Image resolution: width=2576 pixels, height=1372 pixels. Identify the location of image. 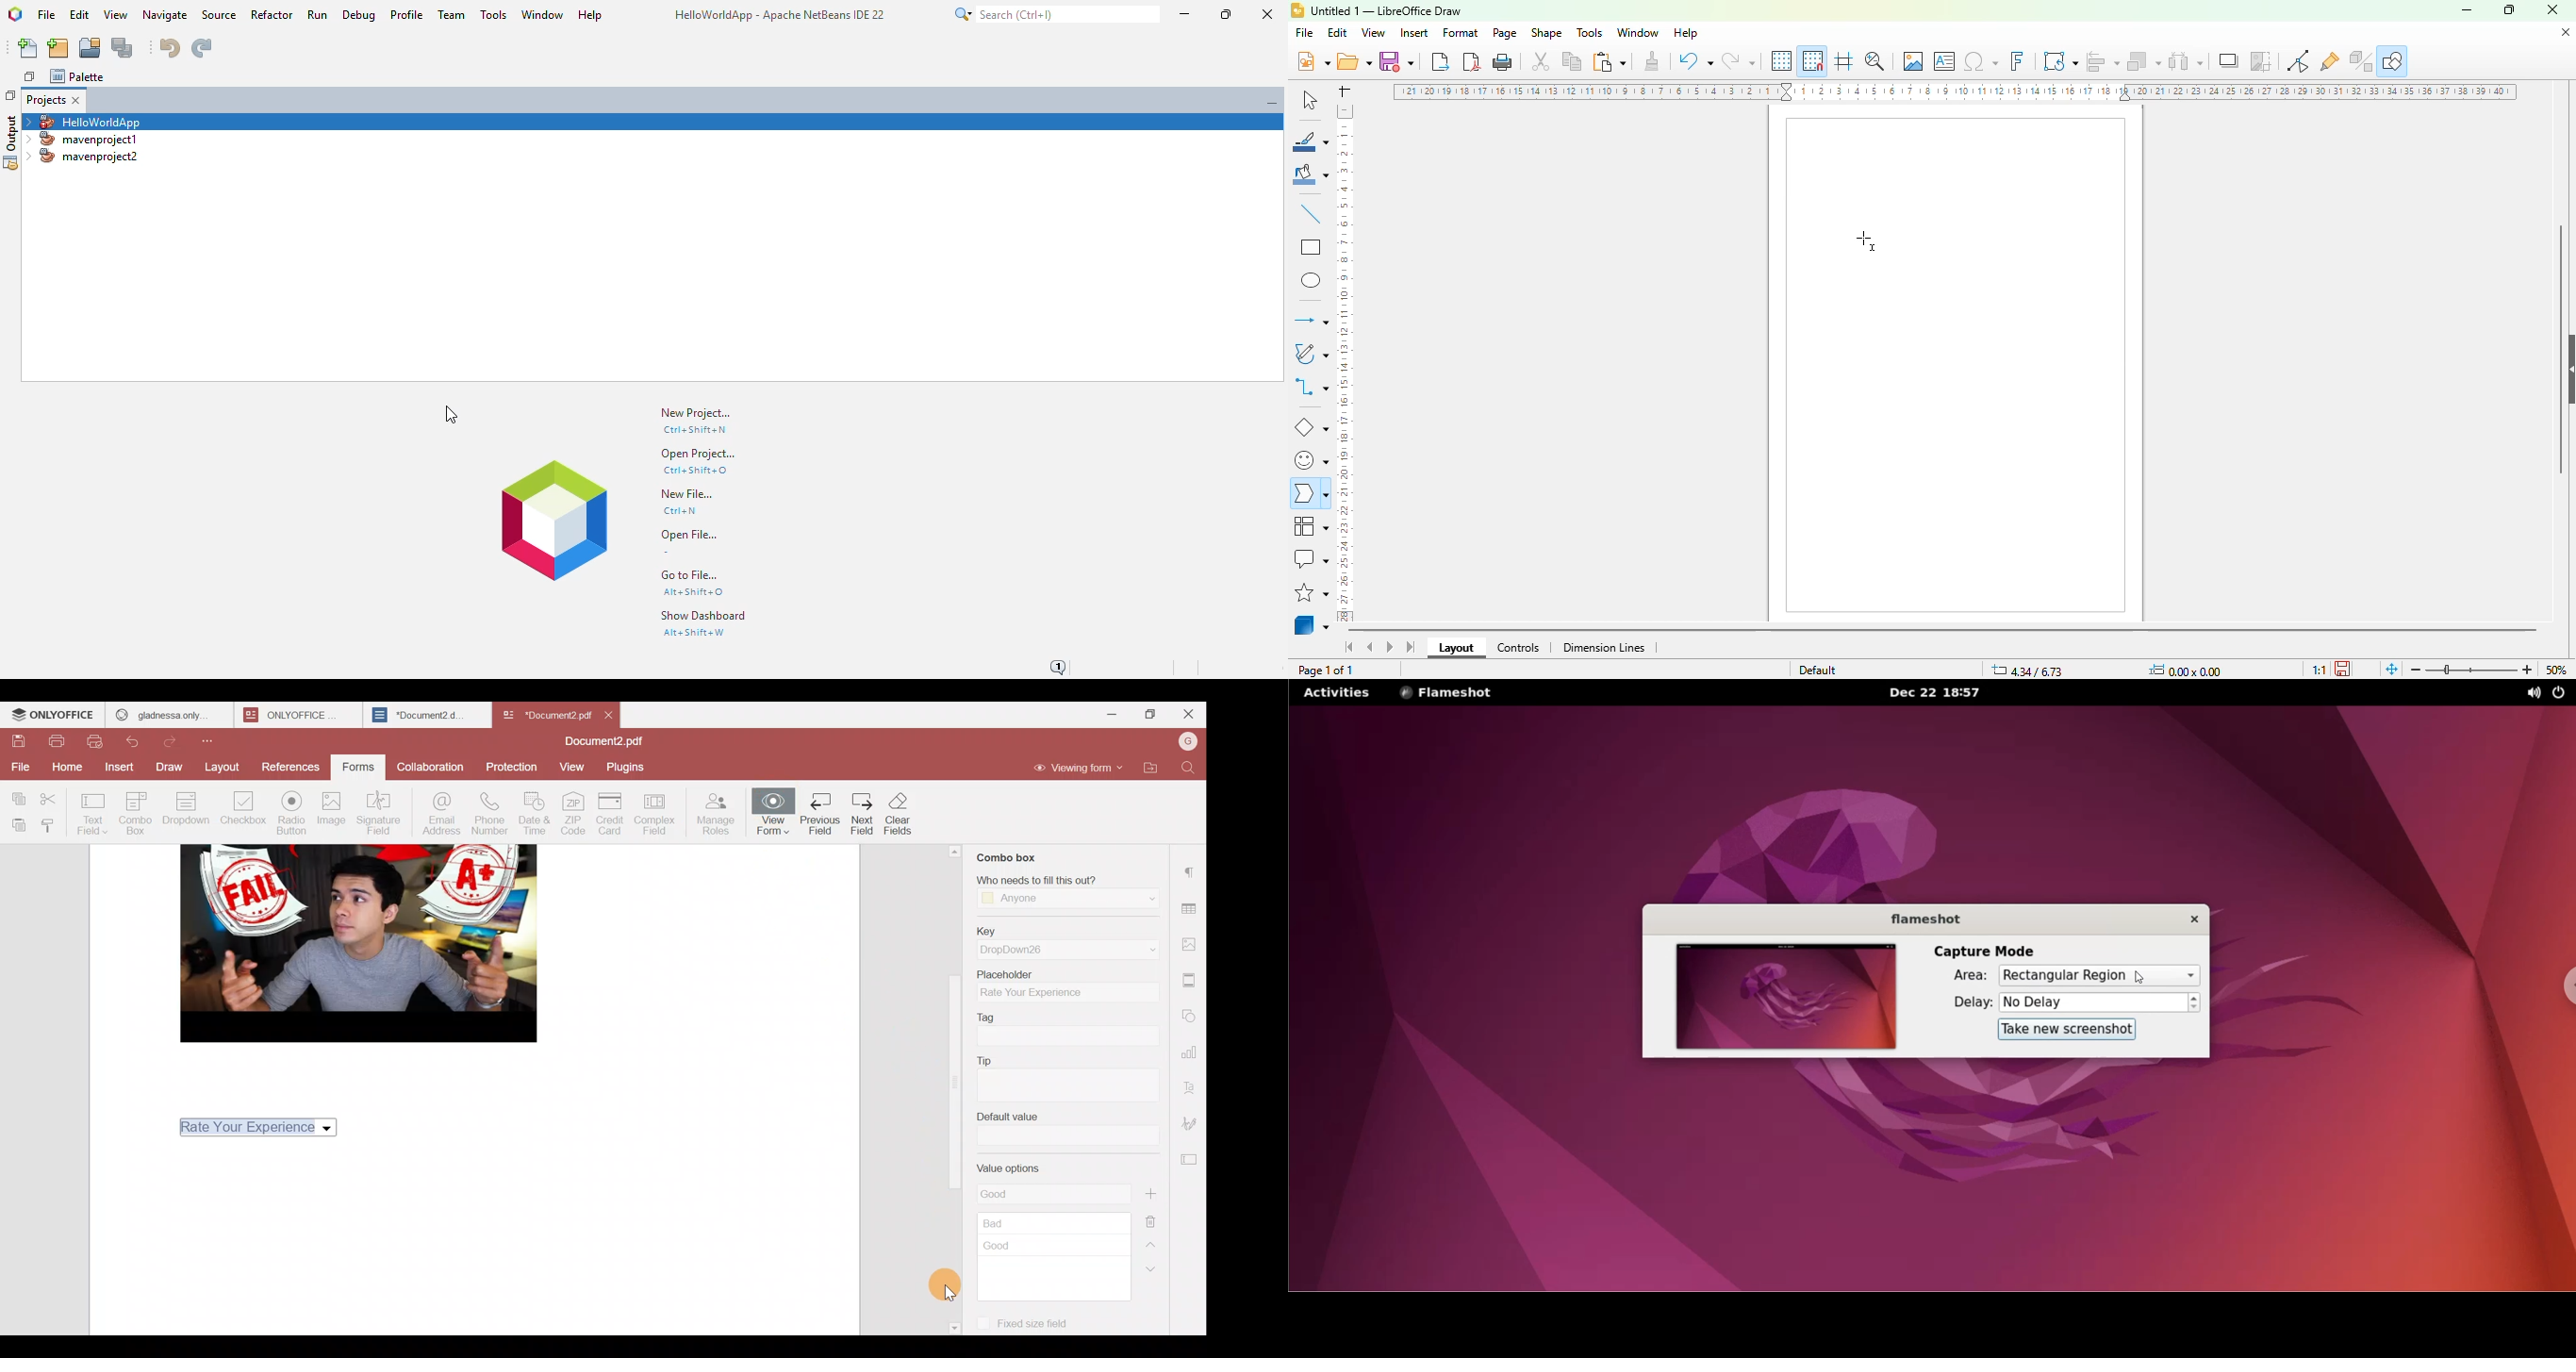
(358, 943).